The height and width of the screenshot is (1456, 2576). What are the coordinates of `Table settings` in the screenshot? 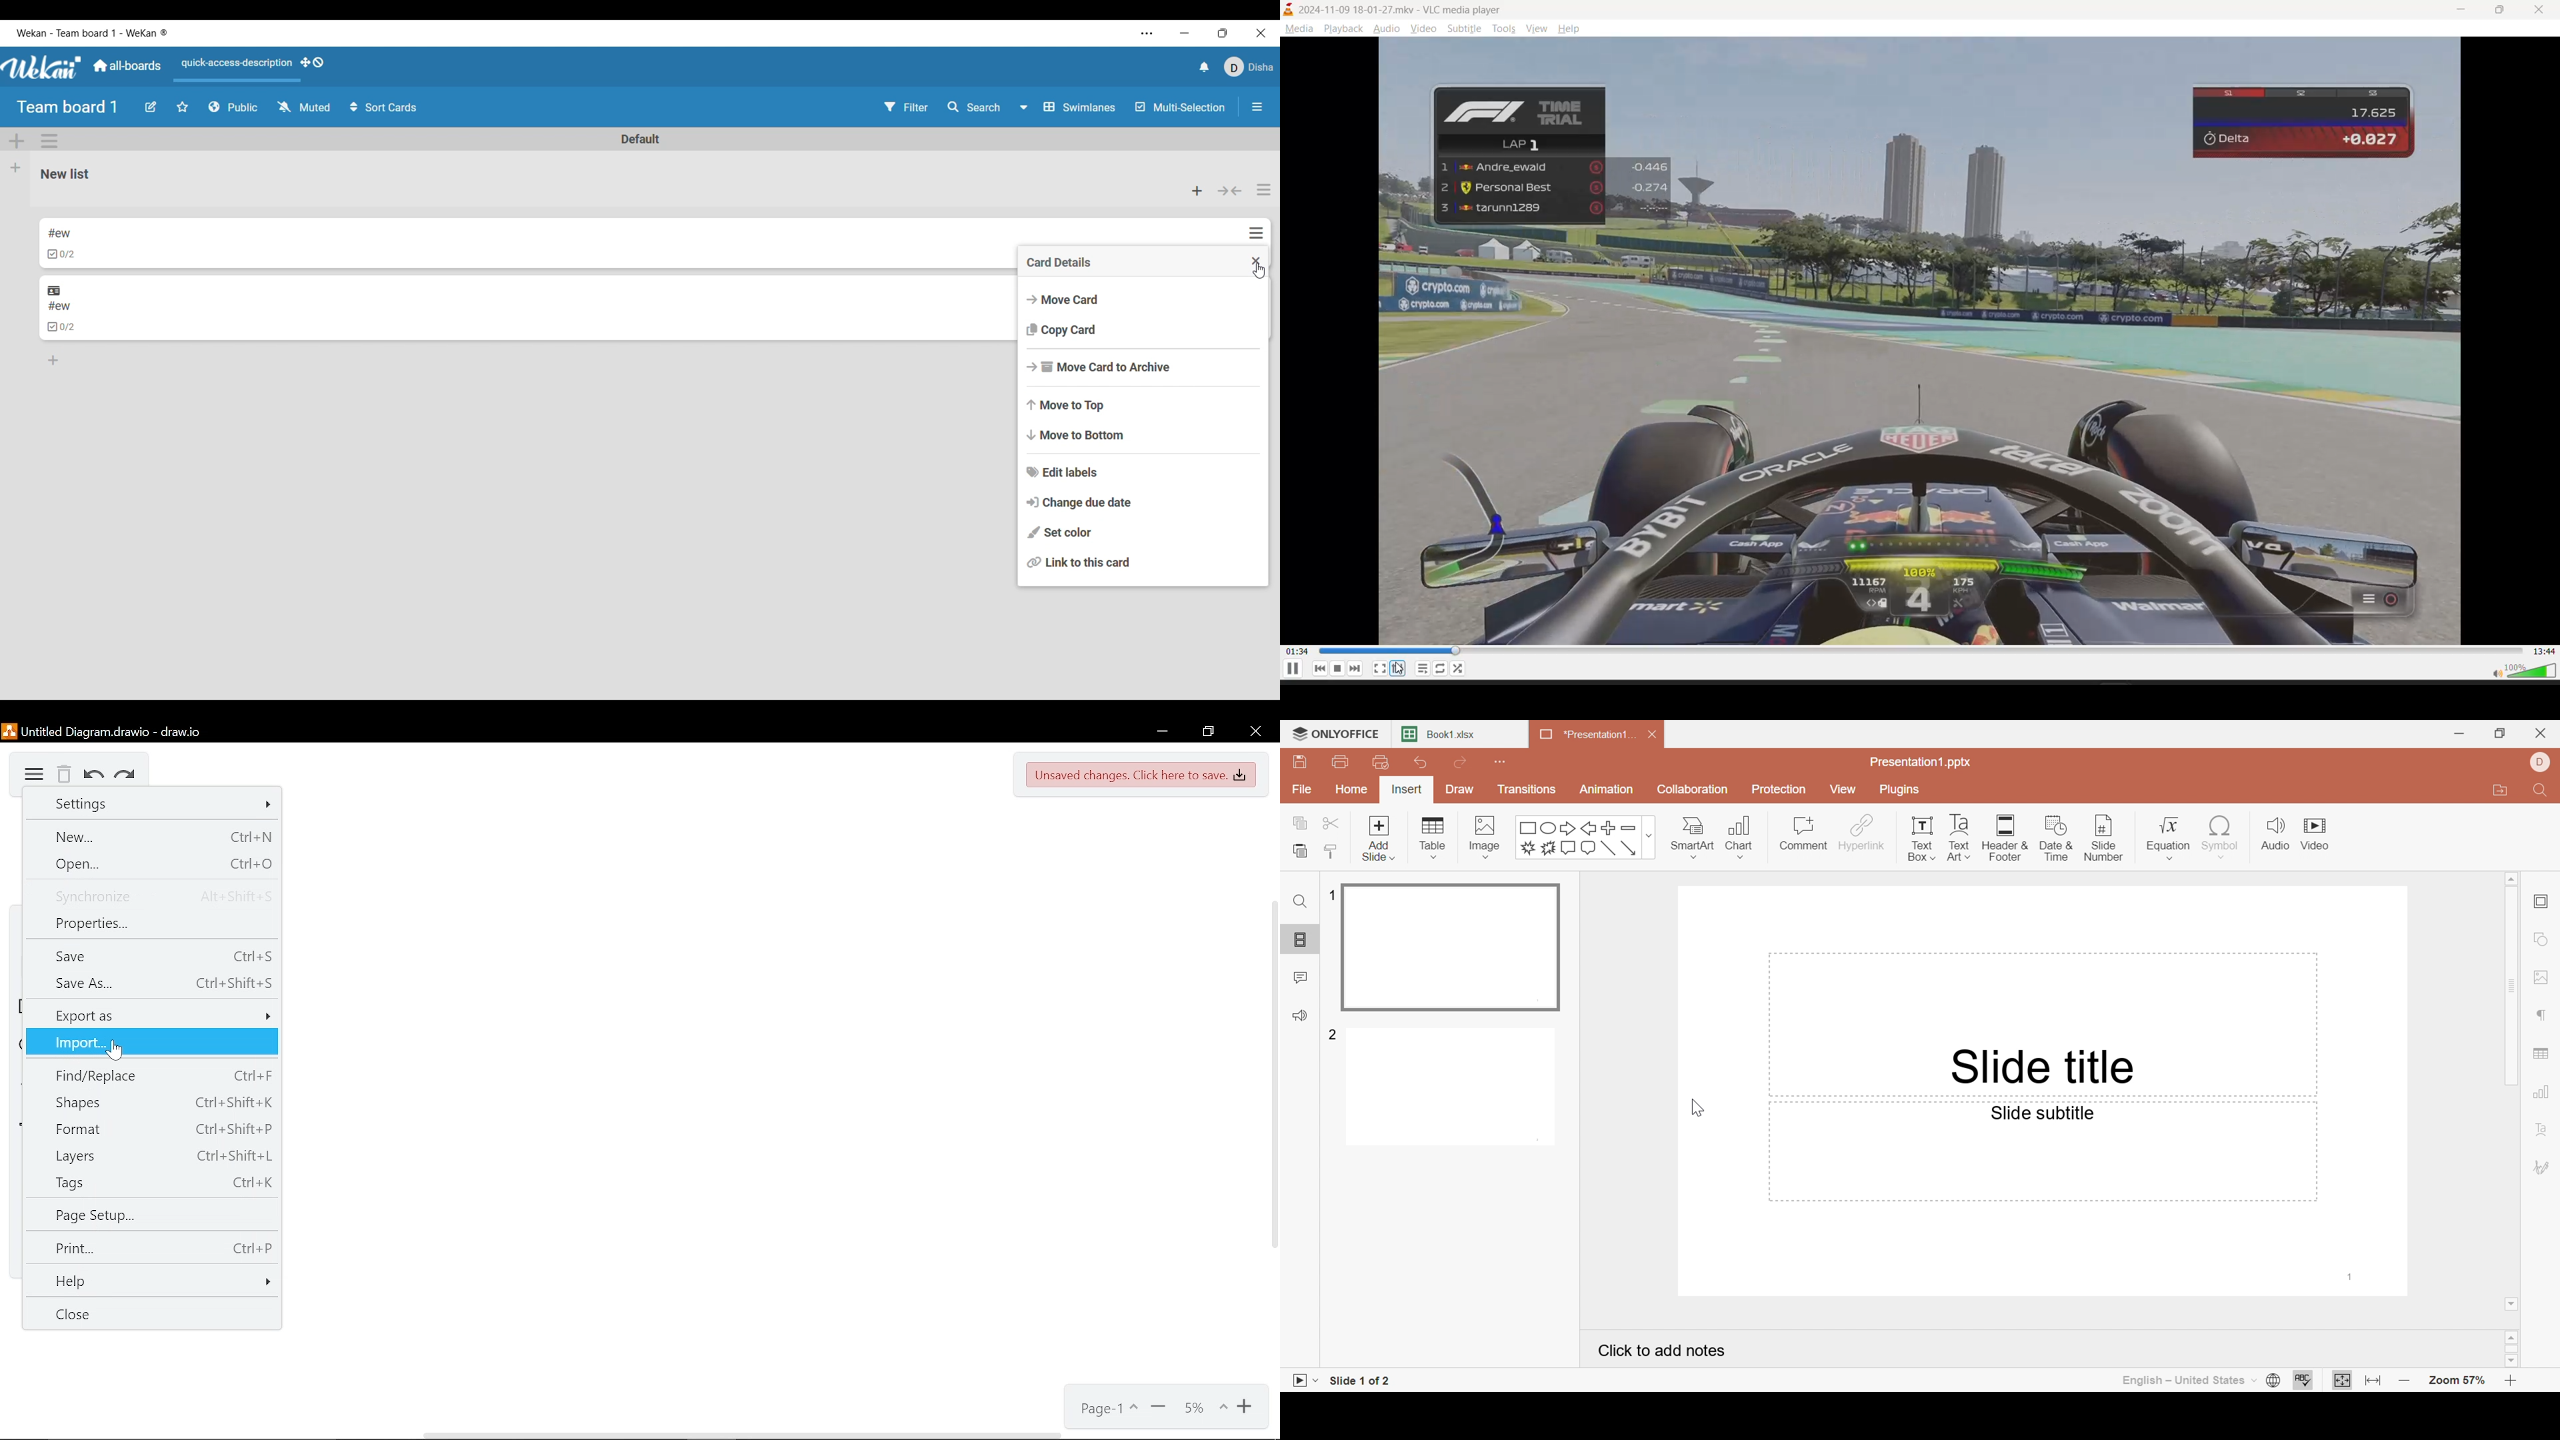 It's located at (2542, 1055).